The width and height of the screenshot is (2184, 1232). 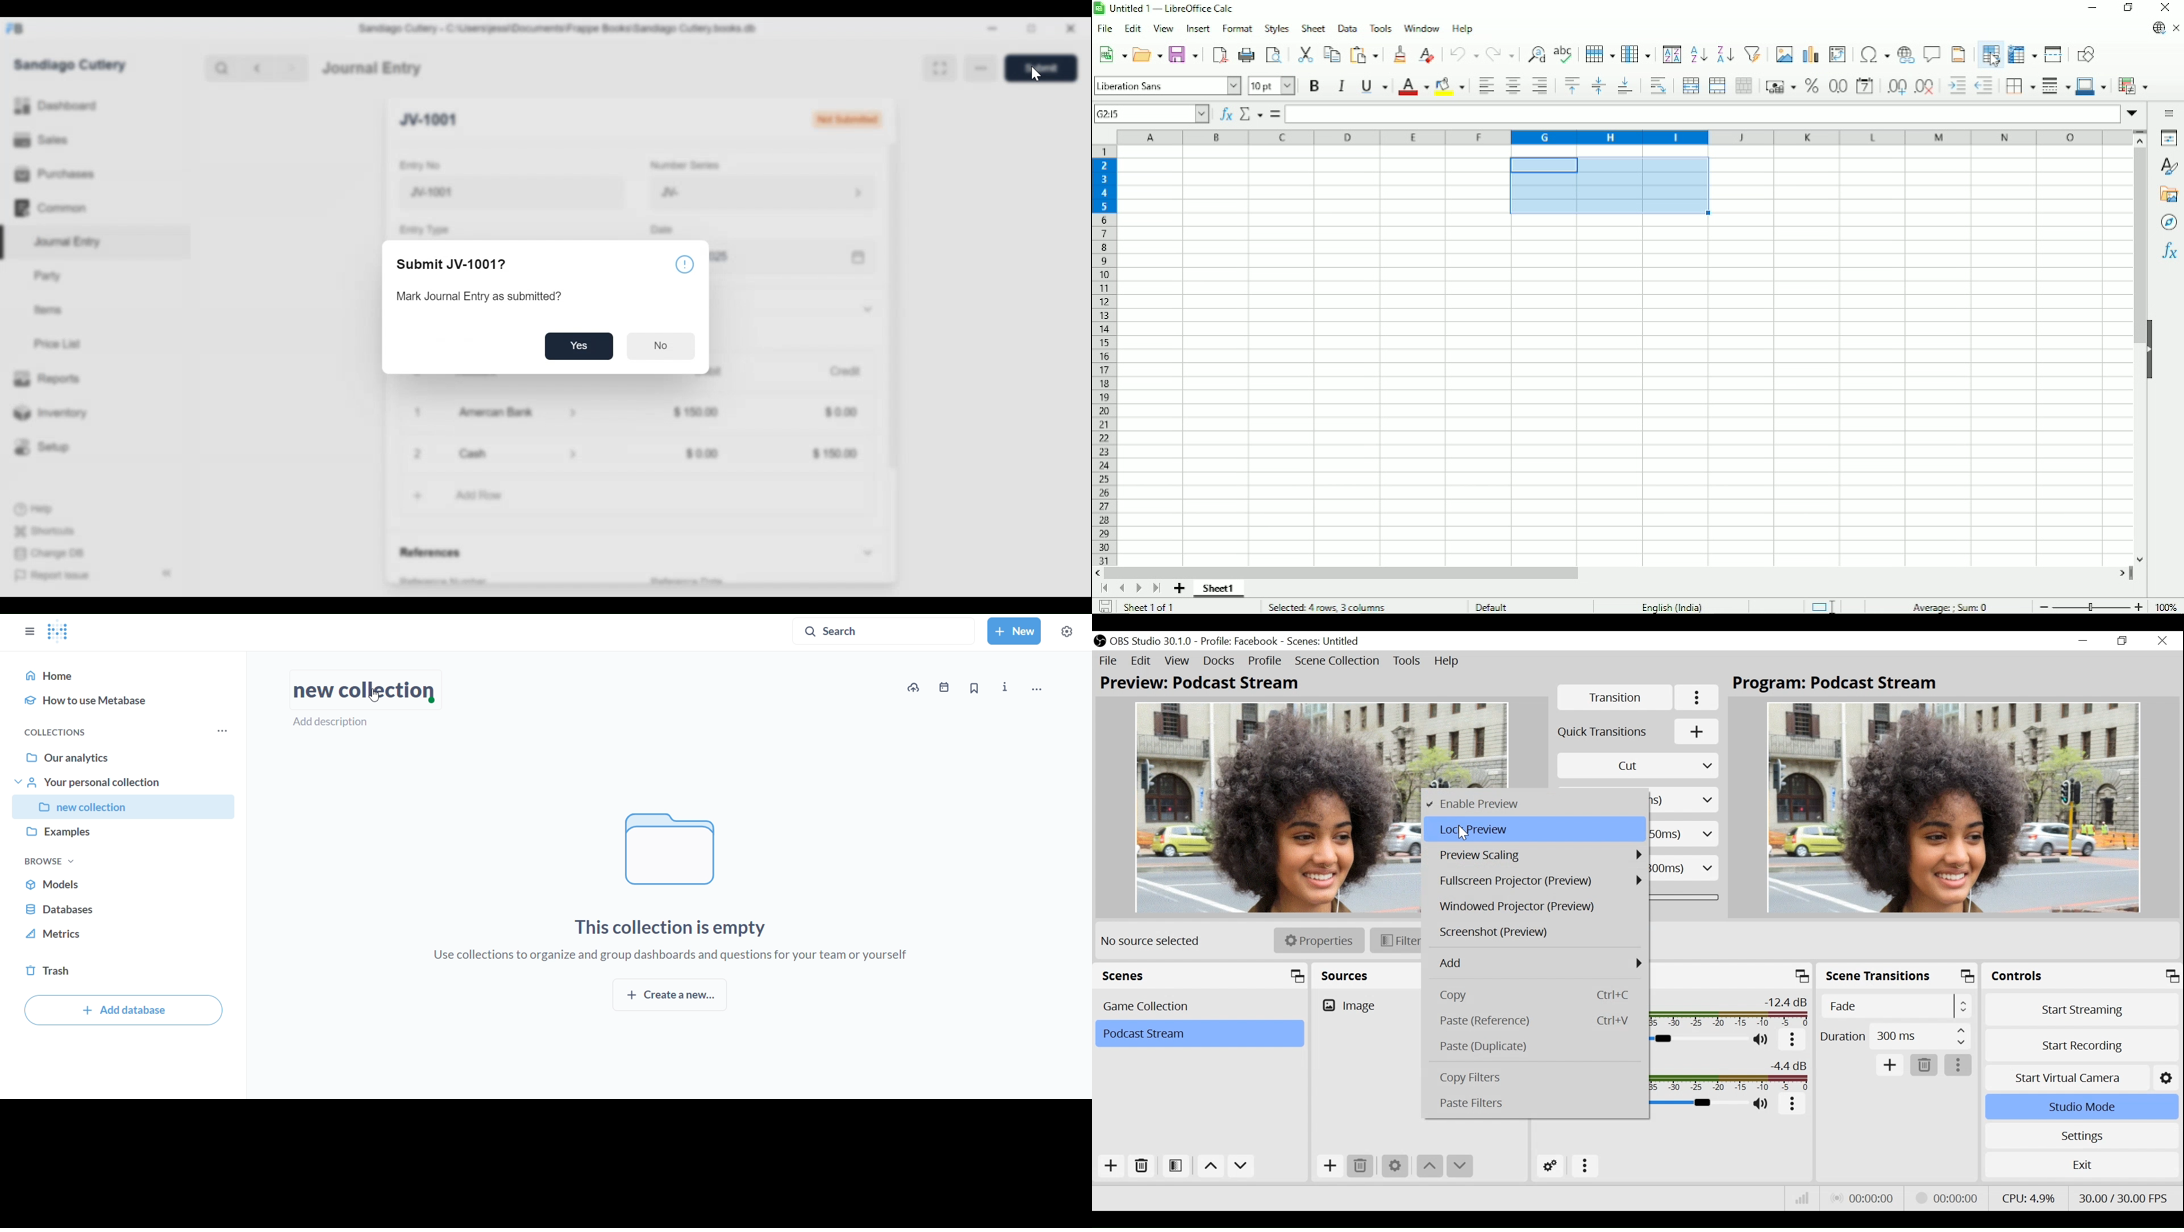 What do you see at coordinates (1792, 1040) in the screenshot?
I see `more options` at bounding box center [1792, 1040].